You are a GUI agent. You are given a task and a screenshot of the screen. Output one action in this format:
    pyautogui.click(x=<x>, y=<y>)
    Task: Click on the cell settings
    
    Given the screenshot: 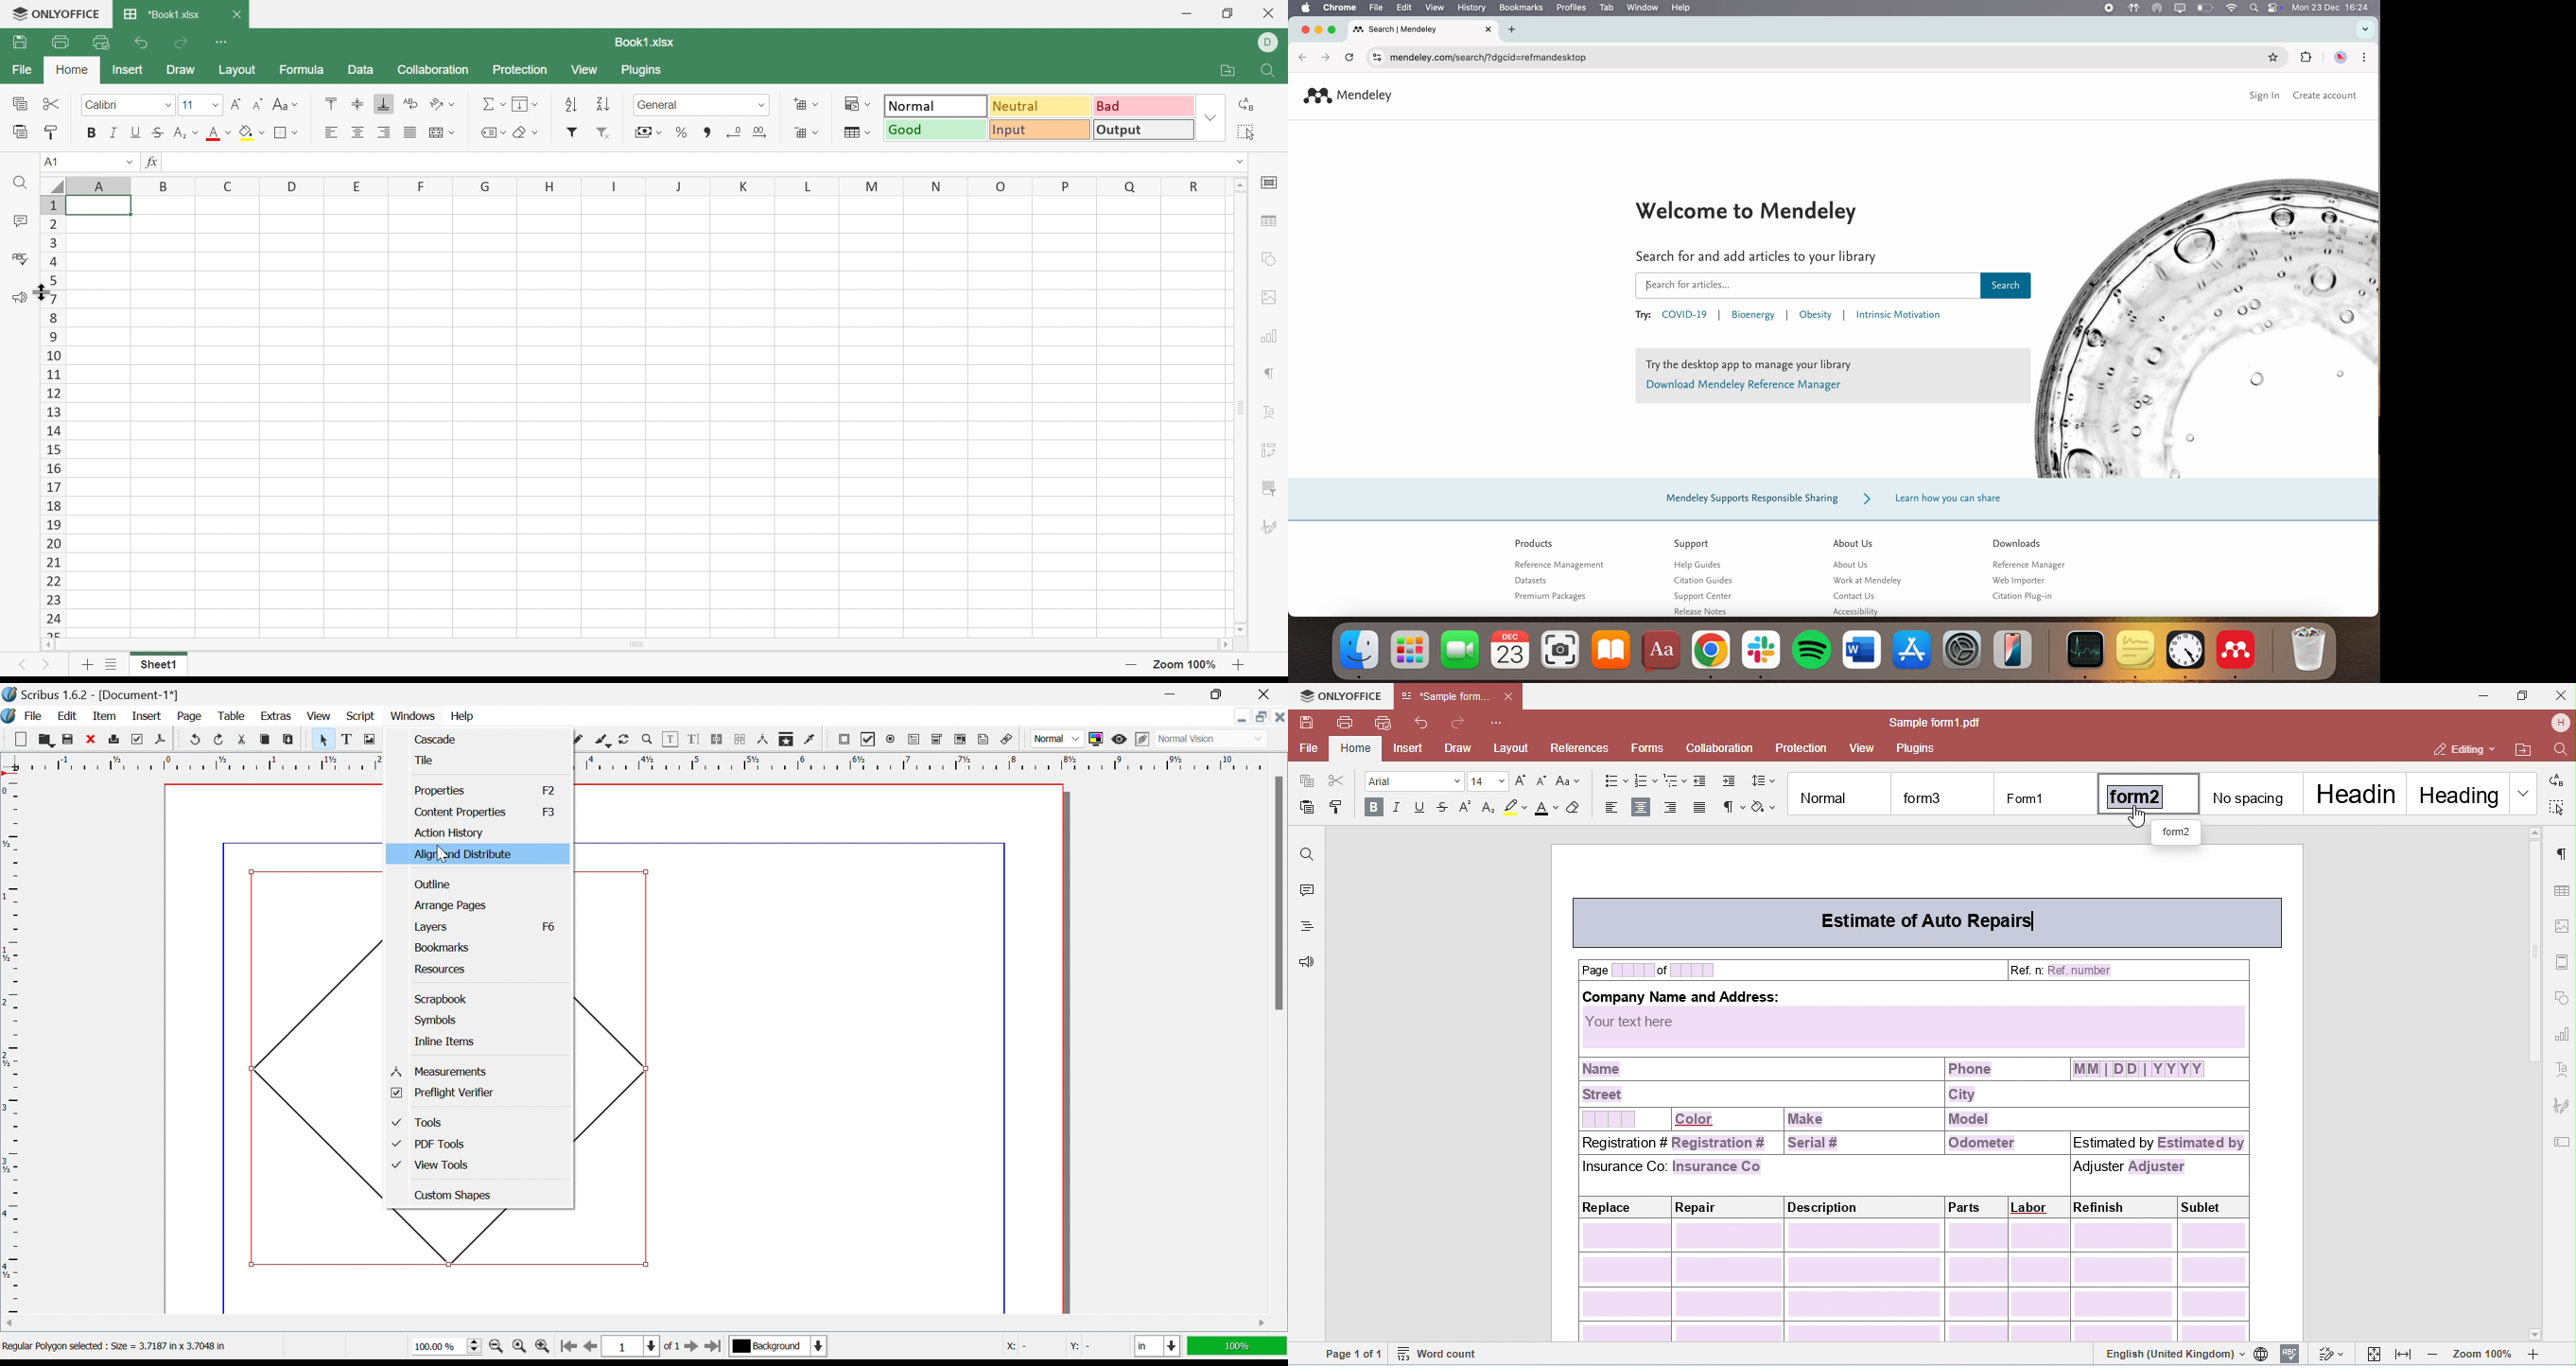 What is the action you would take?
    pyautogui.click(x=1269, y=185)
    